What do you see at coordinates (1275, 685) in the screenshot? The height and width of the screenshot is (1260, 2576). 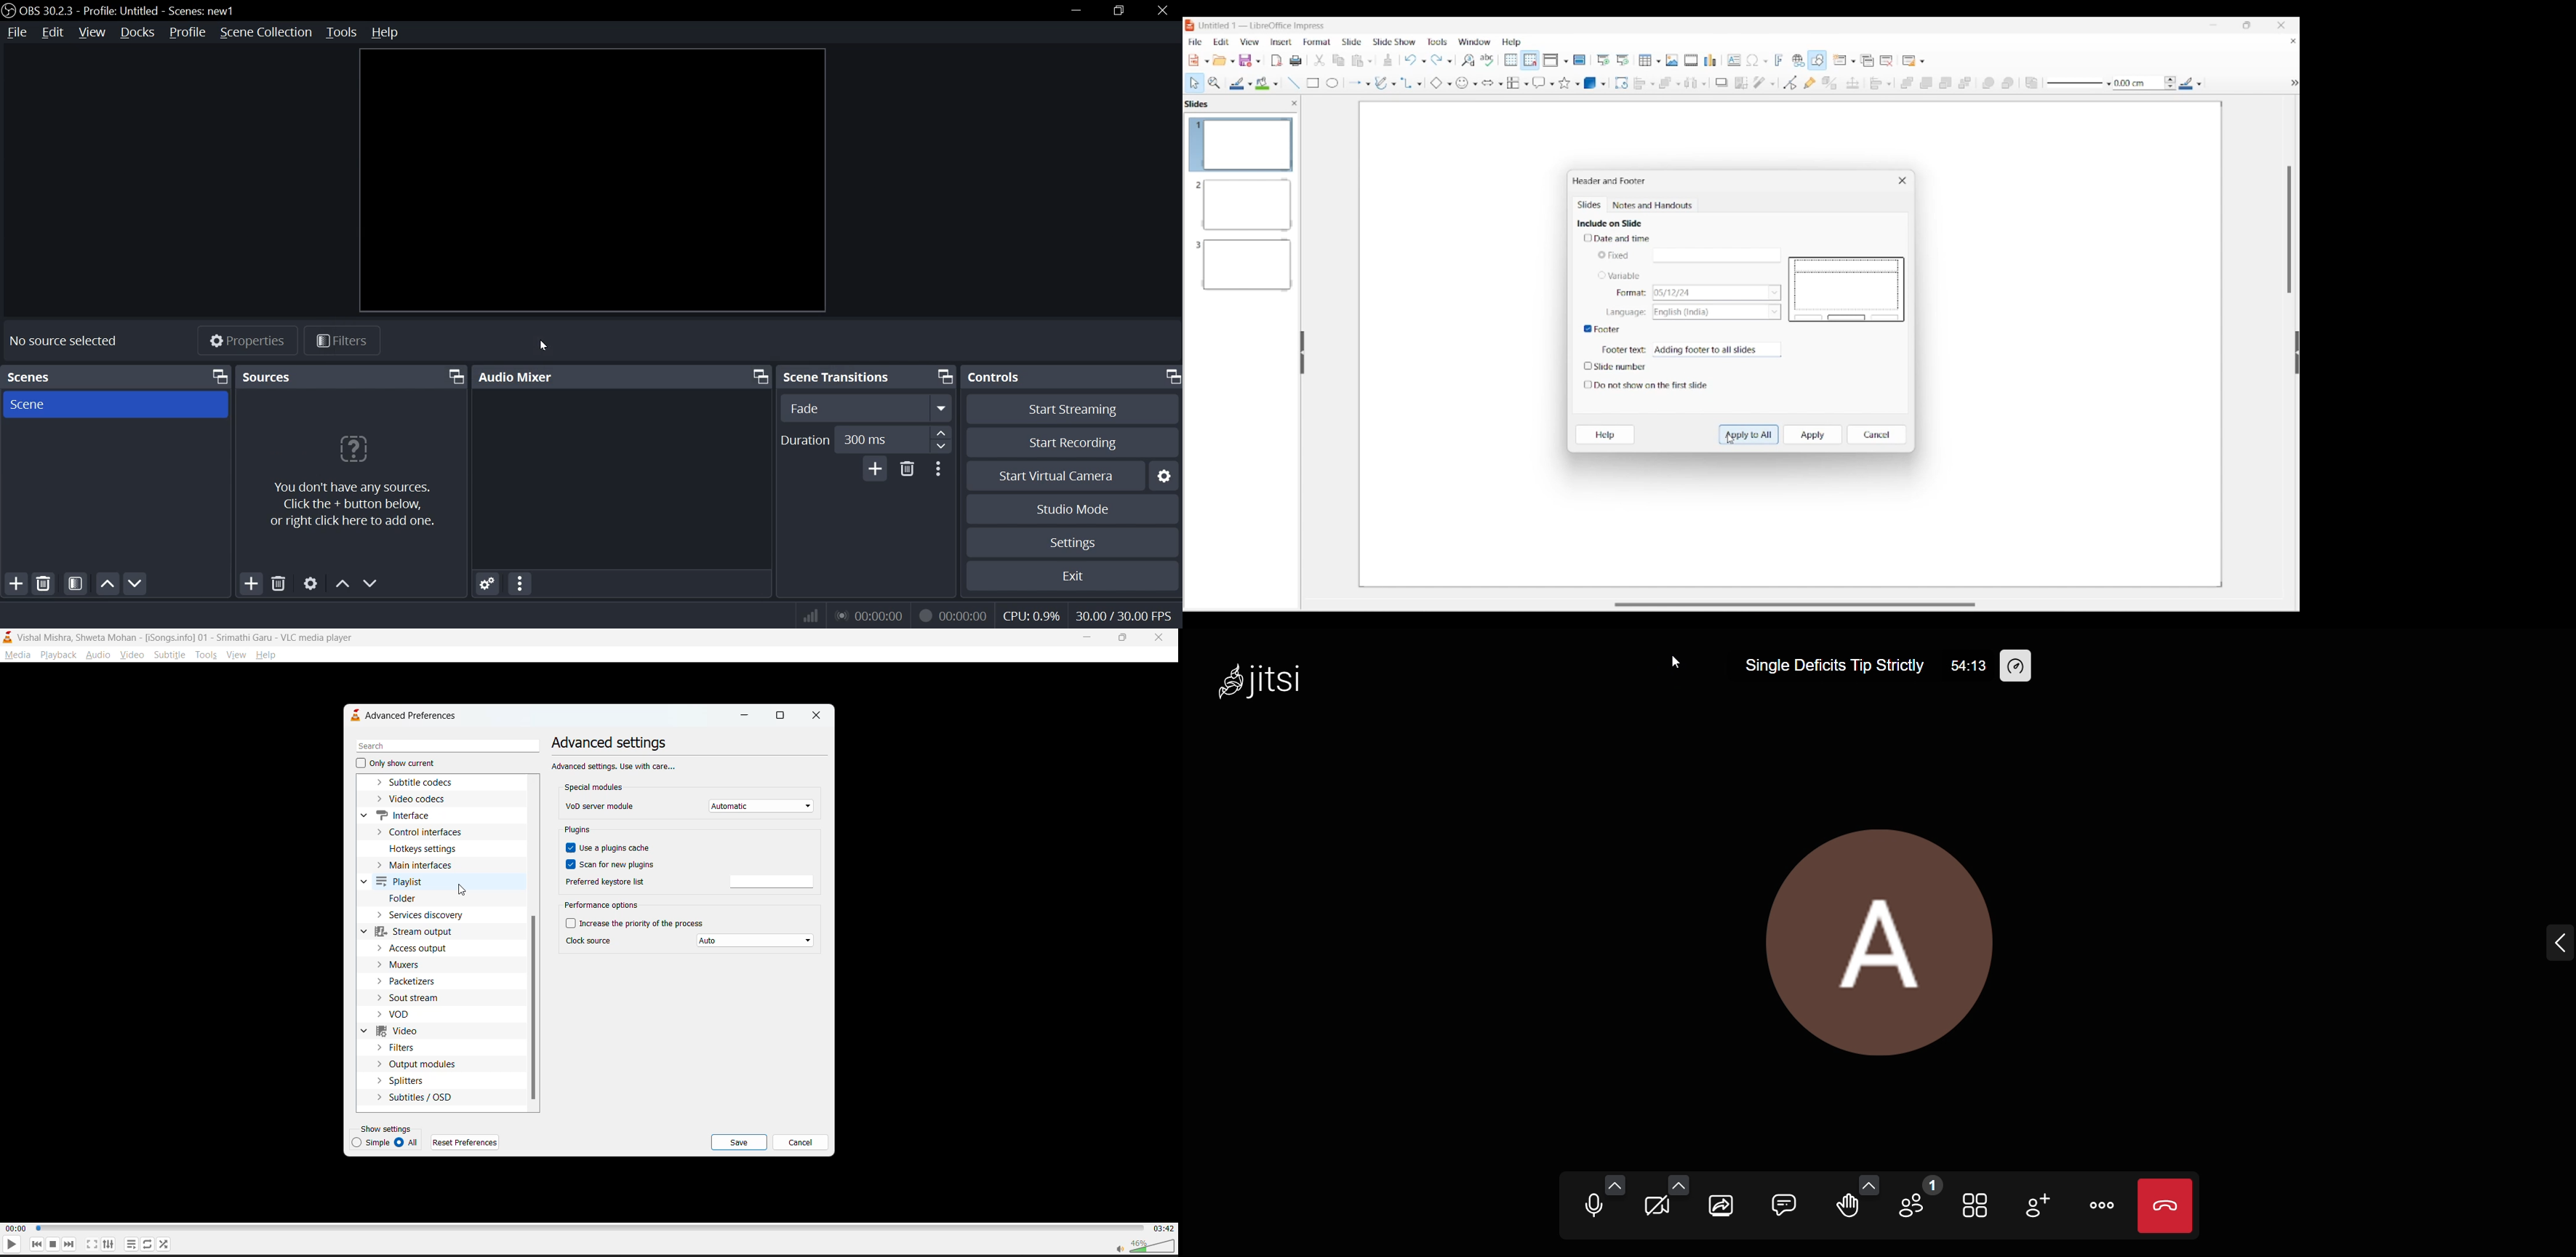 I see `jitsi` at bounding box center [1275, 685].